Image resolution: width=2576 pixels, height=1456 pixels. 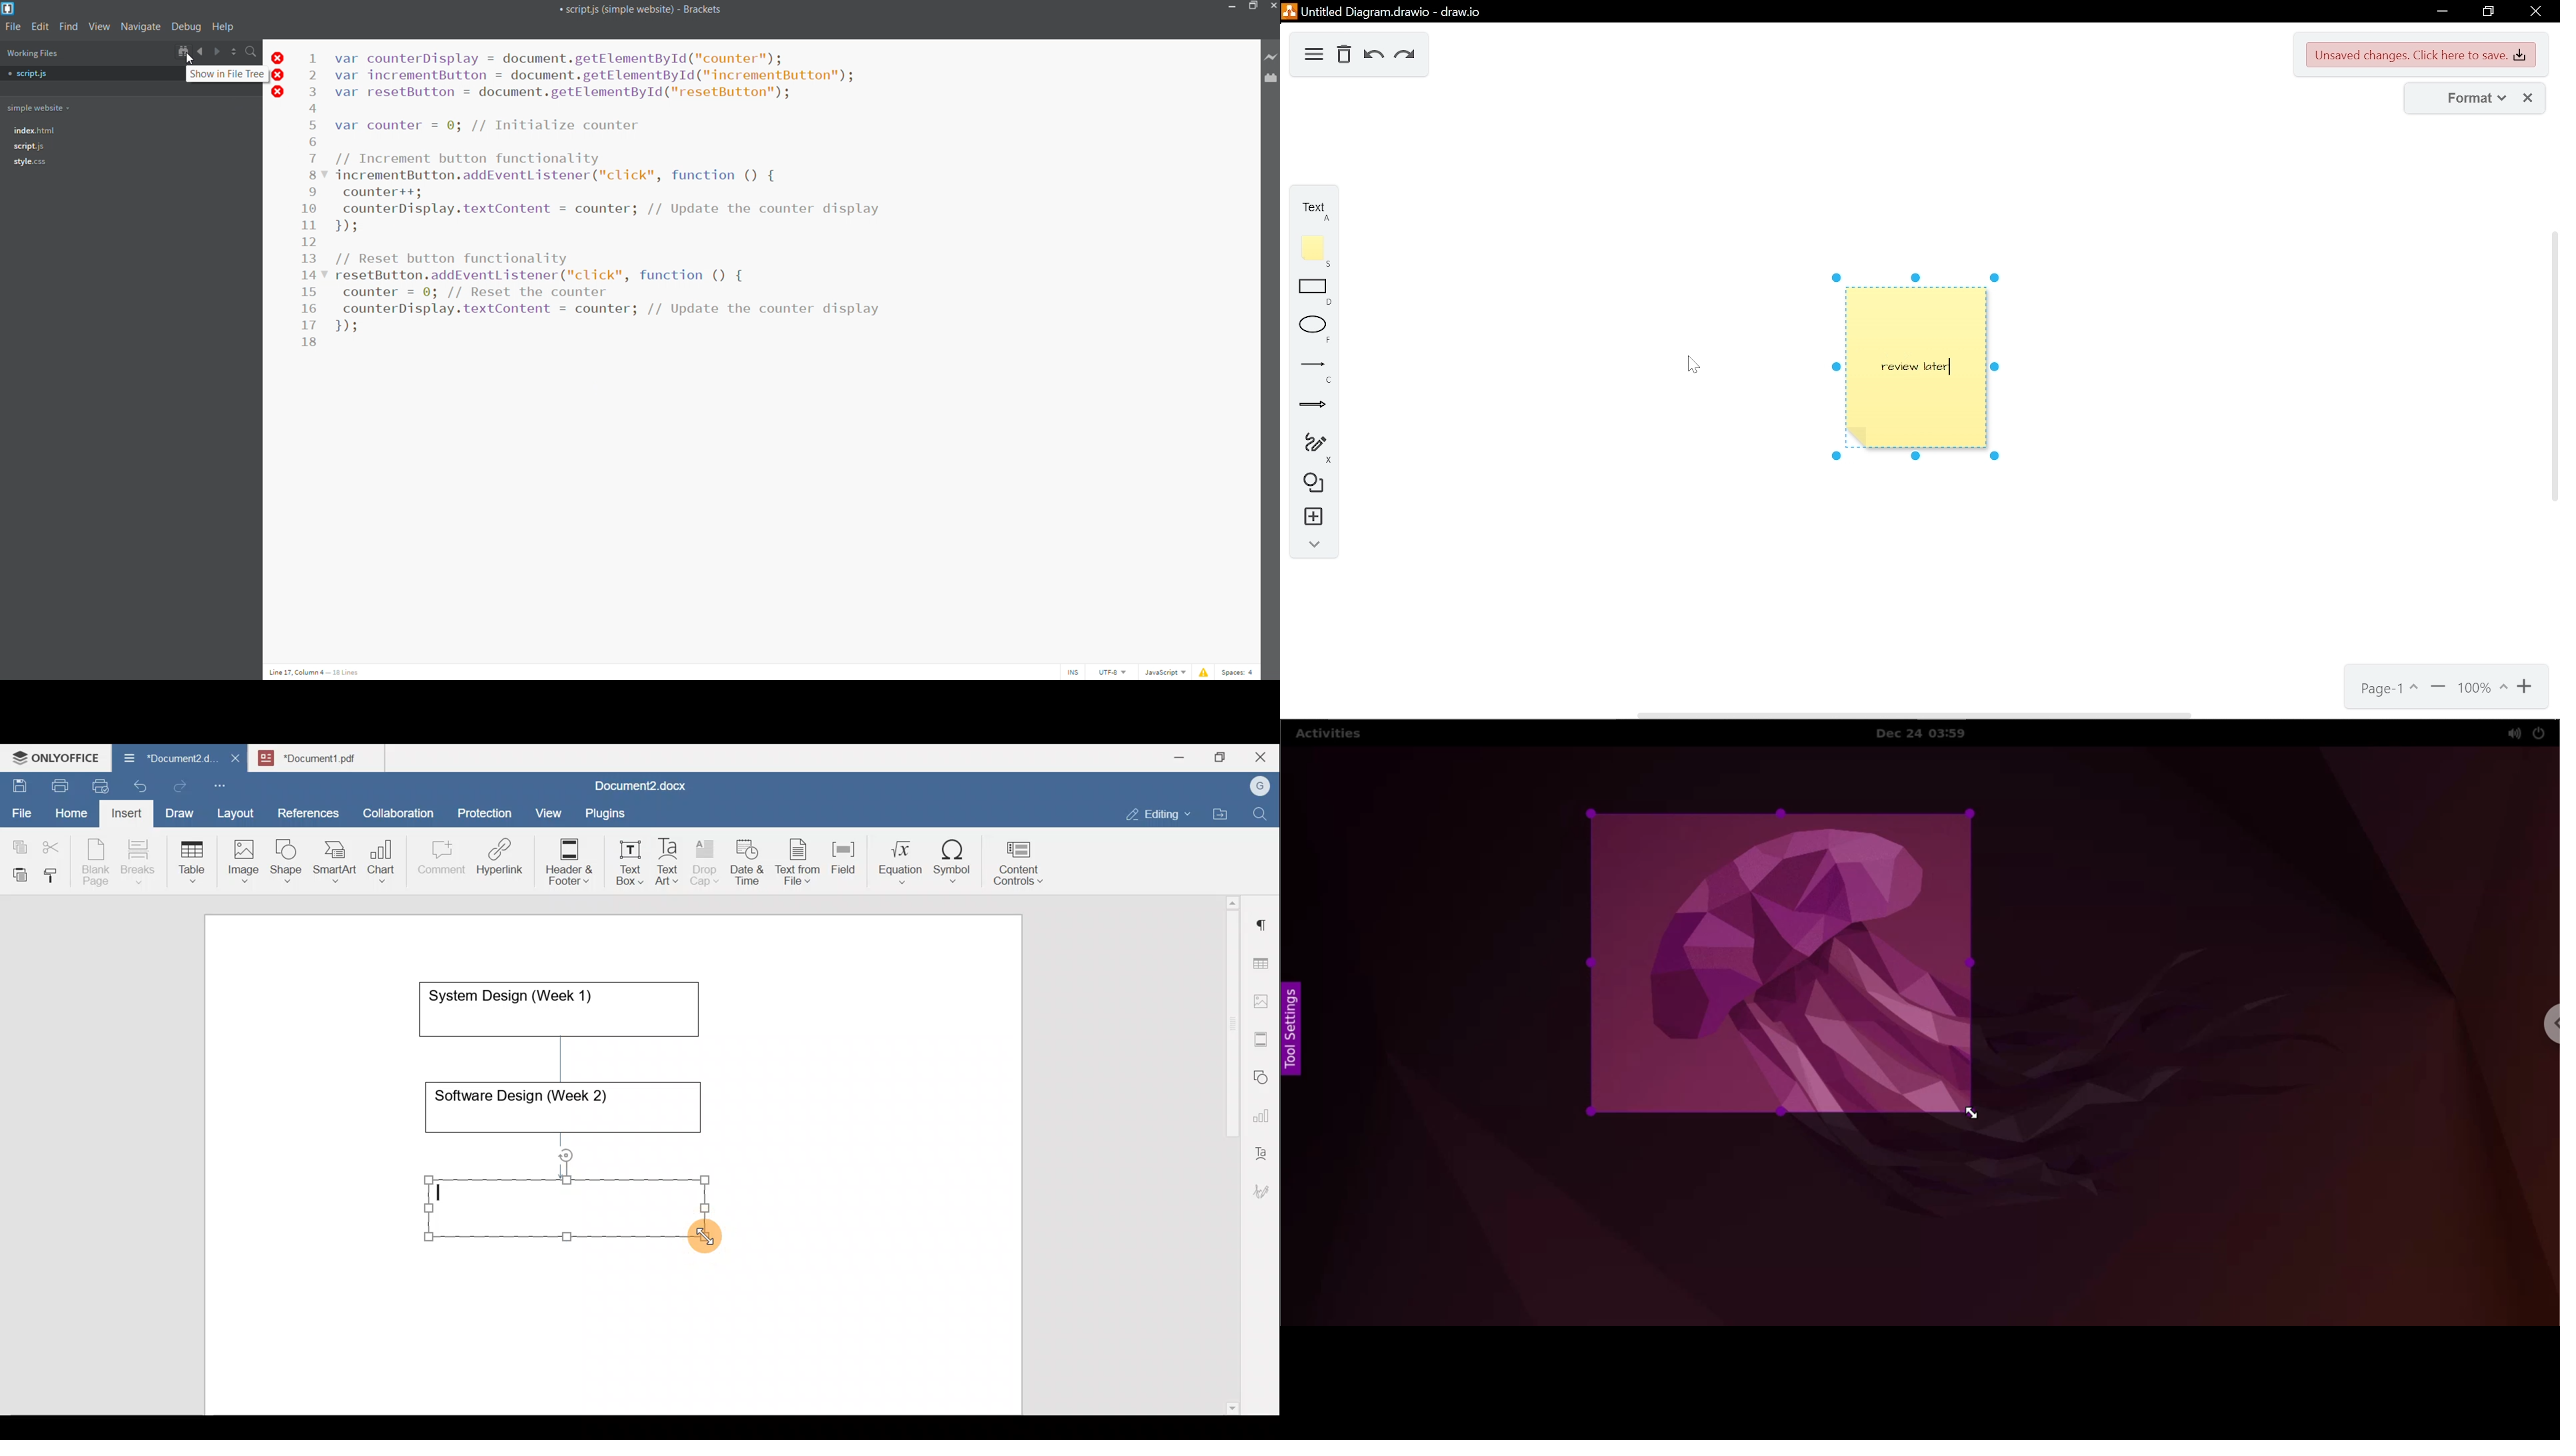 I want to click on Insert, so click(x=123, y=811).